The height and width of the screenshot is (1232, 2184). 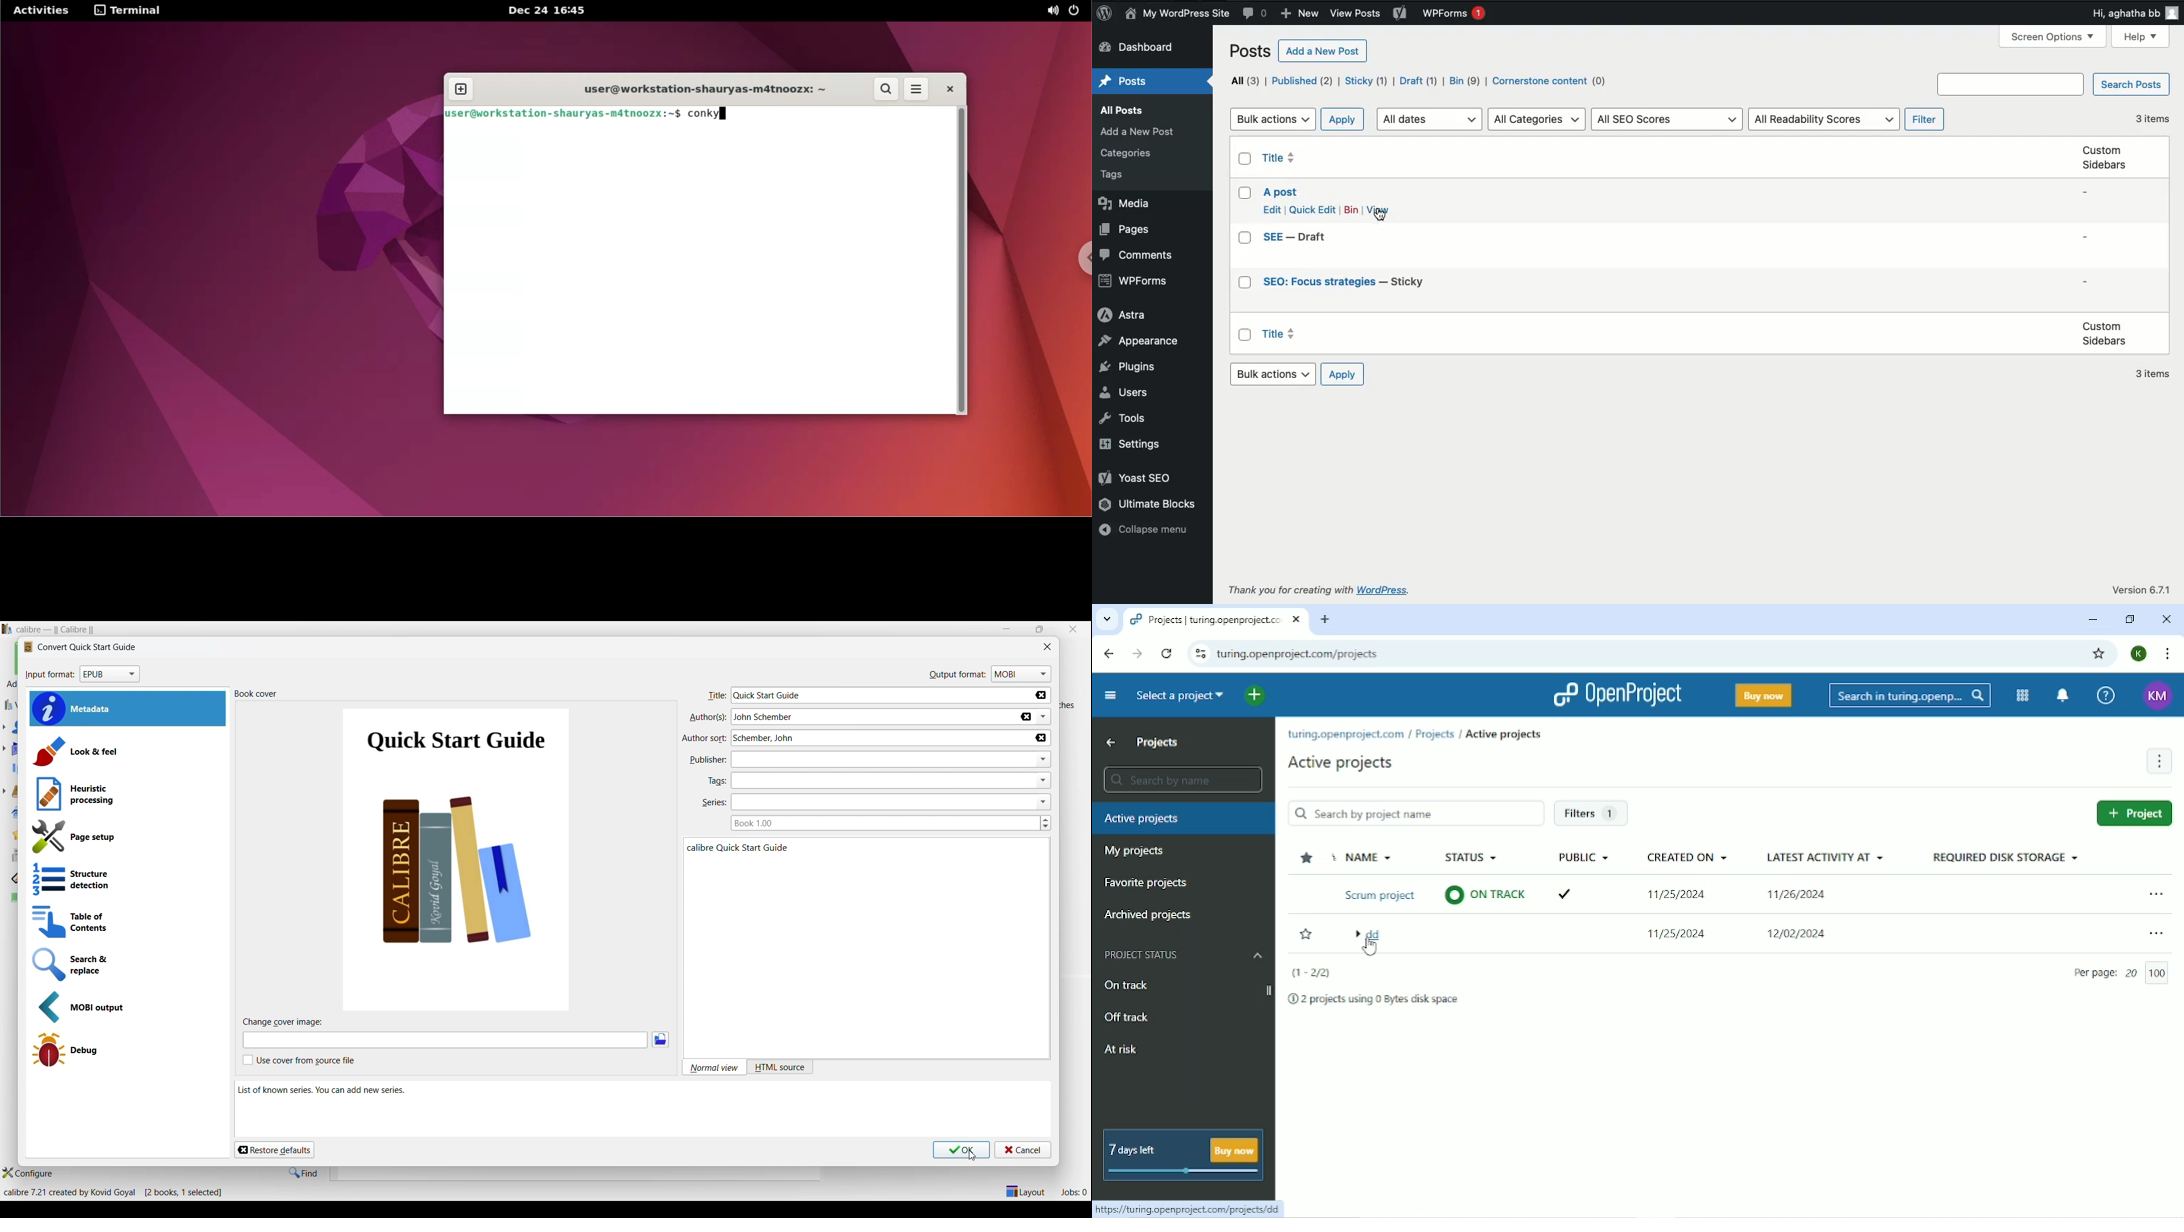 I want to click on (1-2/2), so click(x=1312, y=970).